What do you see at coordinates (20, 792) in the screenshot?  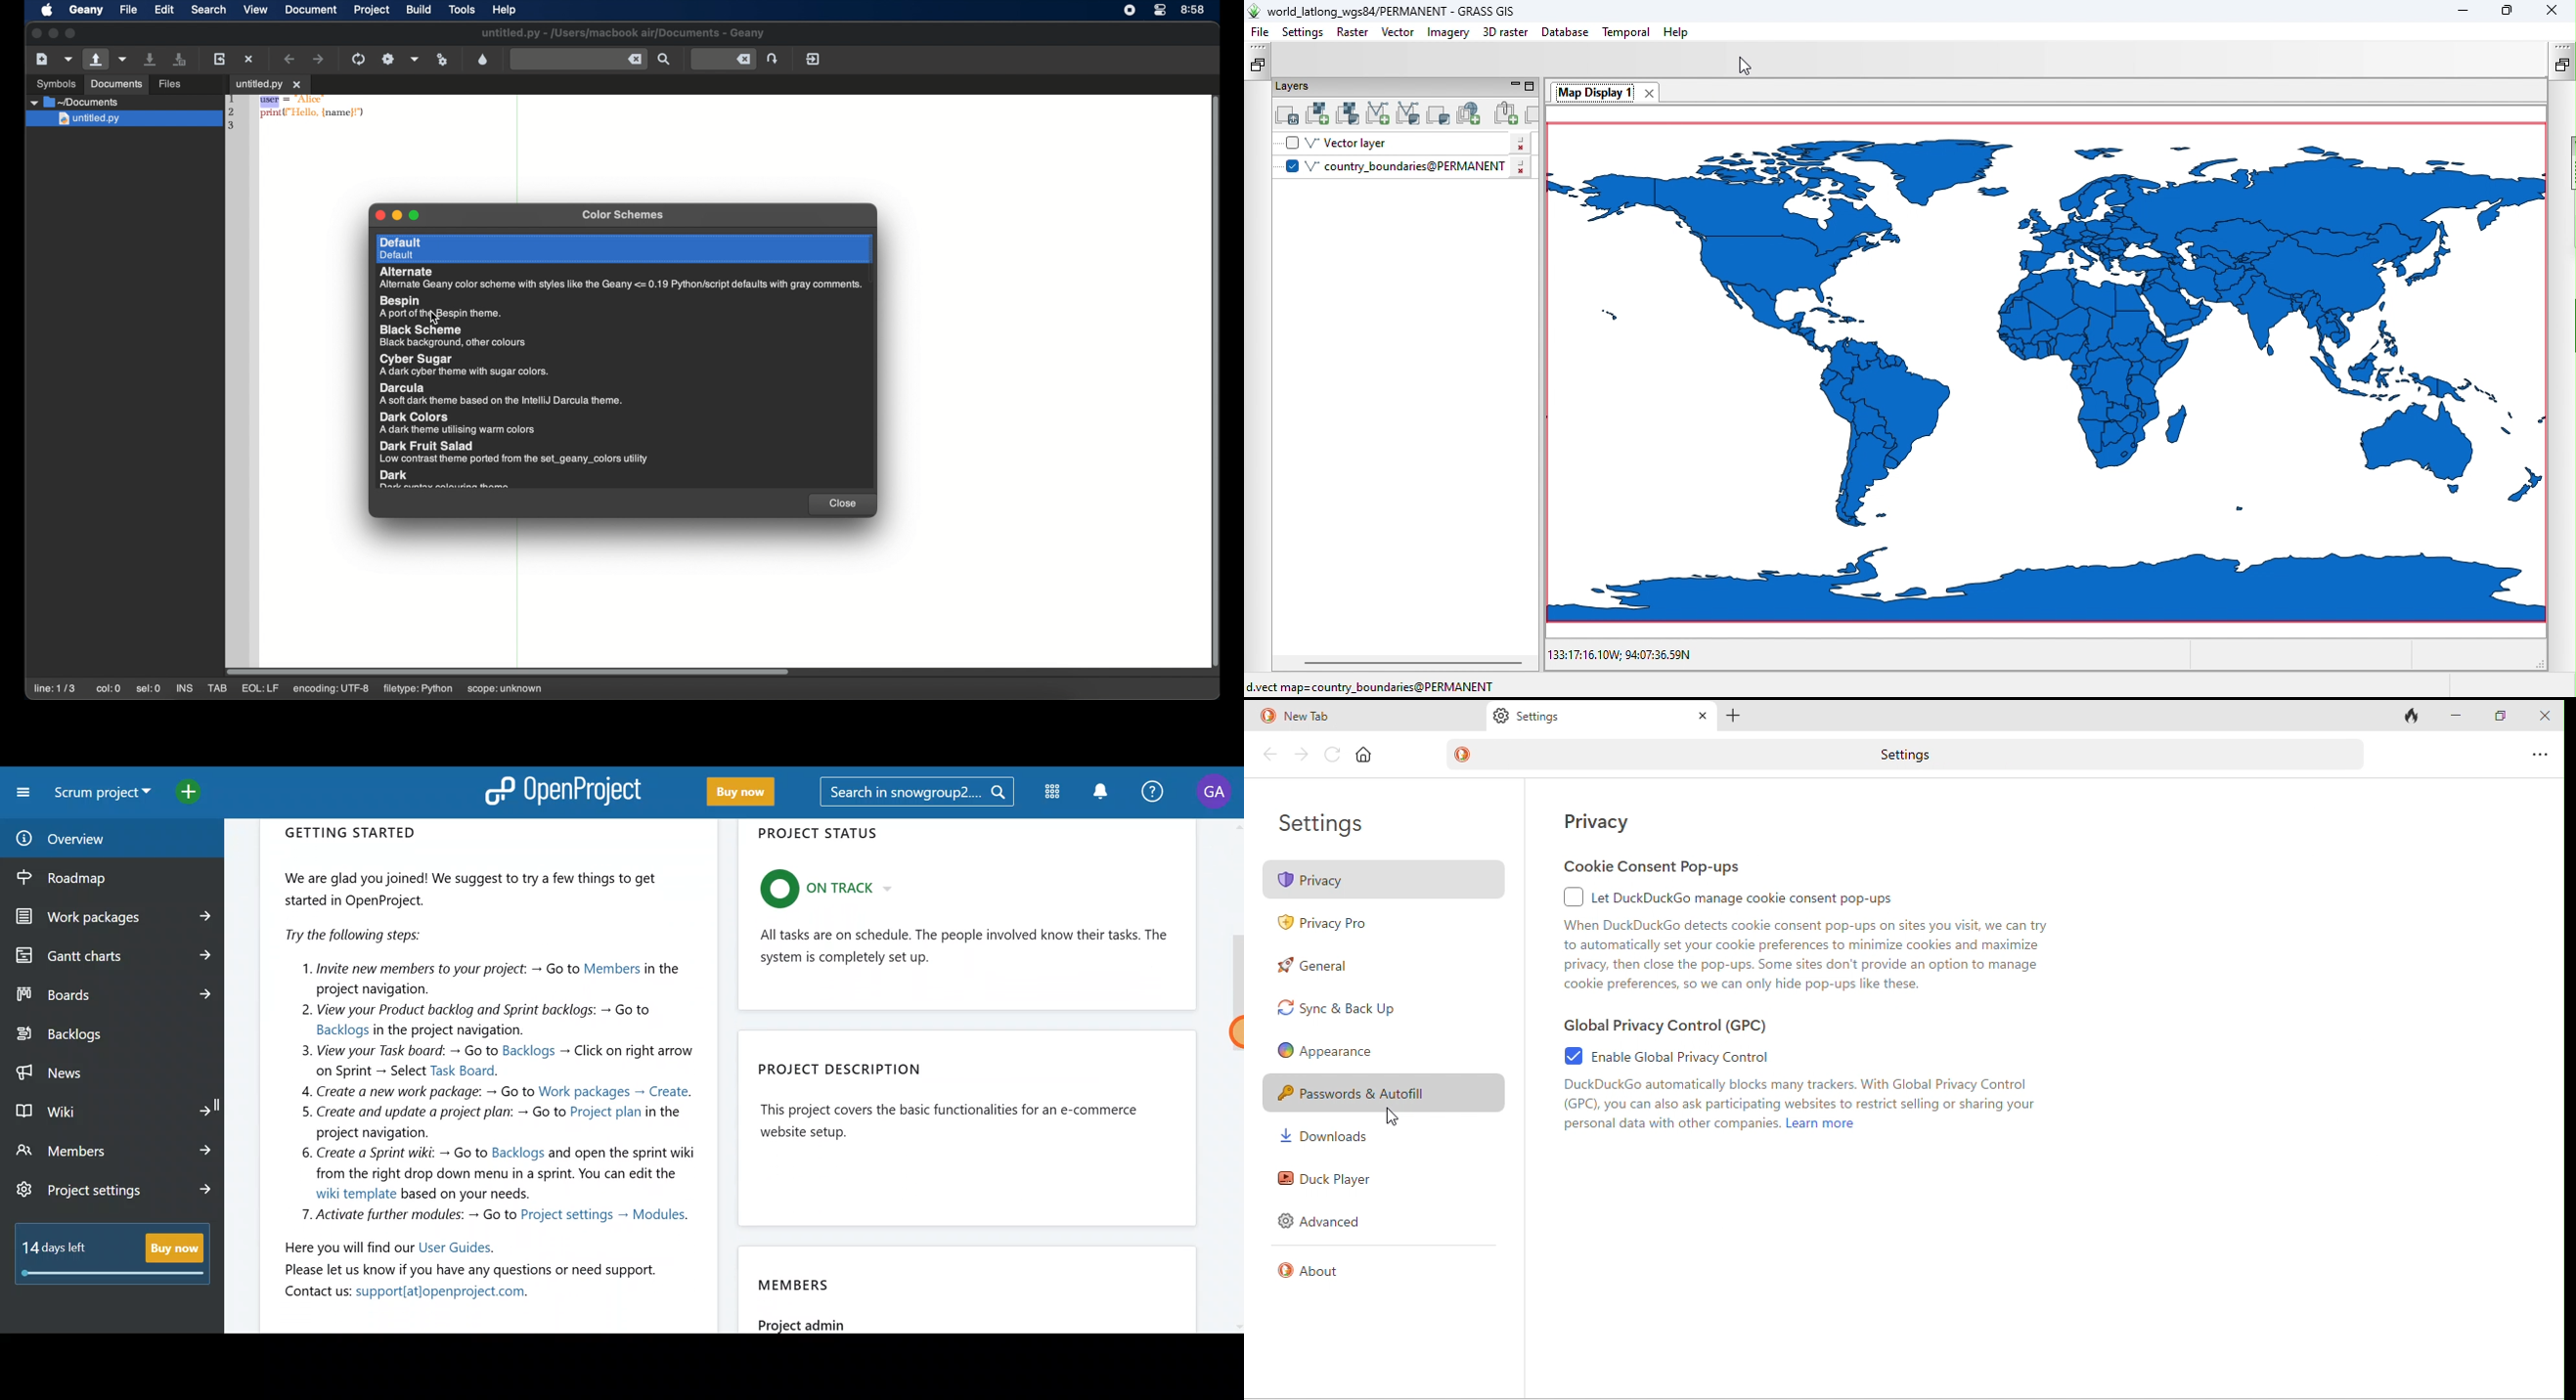 I see `Collapse project menu` at bounding box center [20, 792].